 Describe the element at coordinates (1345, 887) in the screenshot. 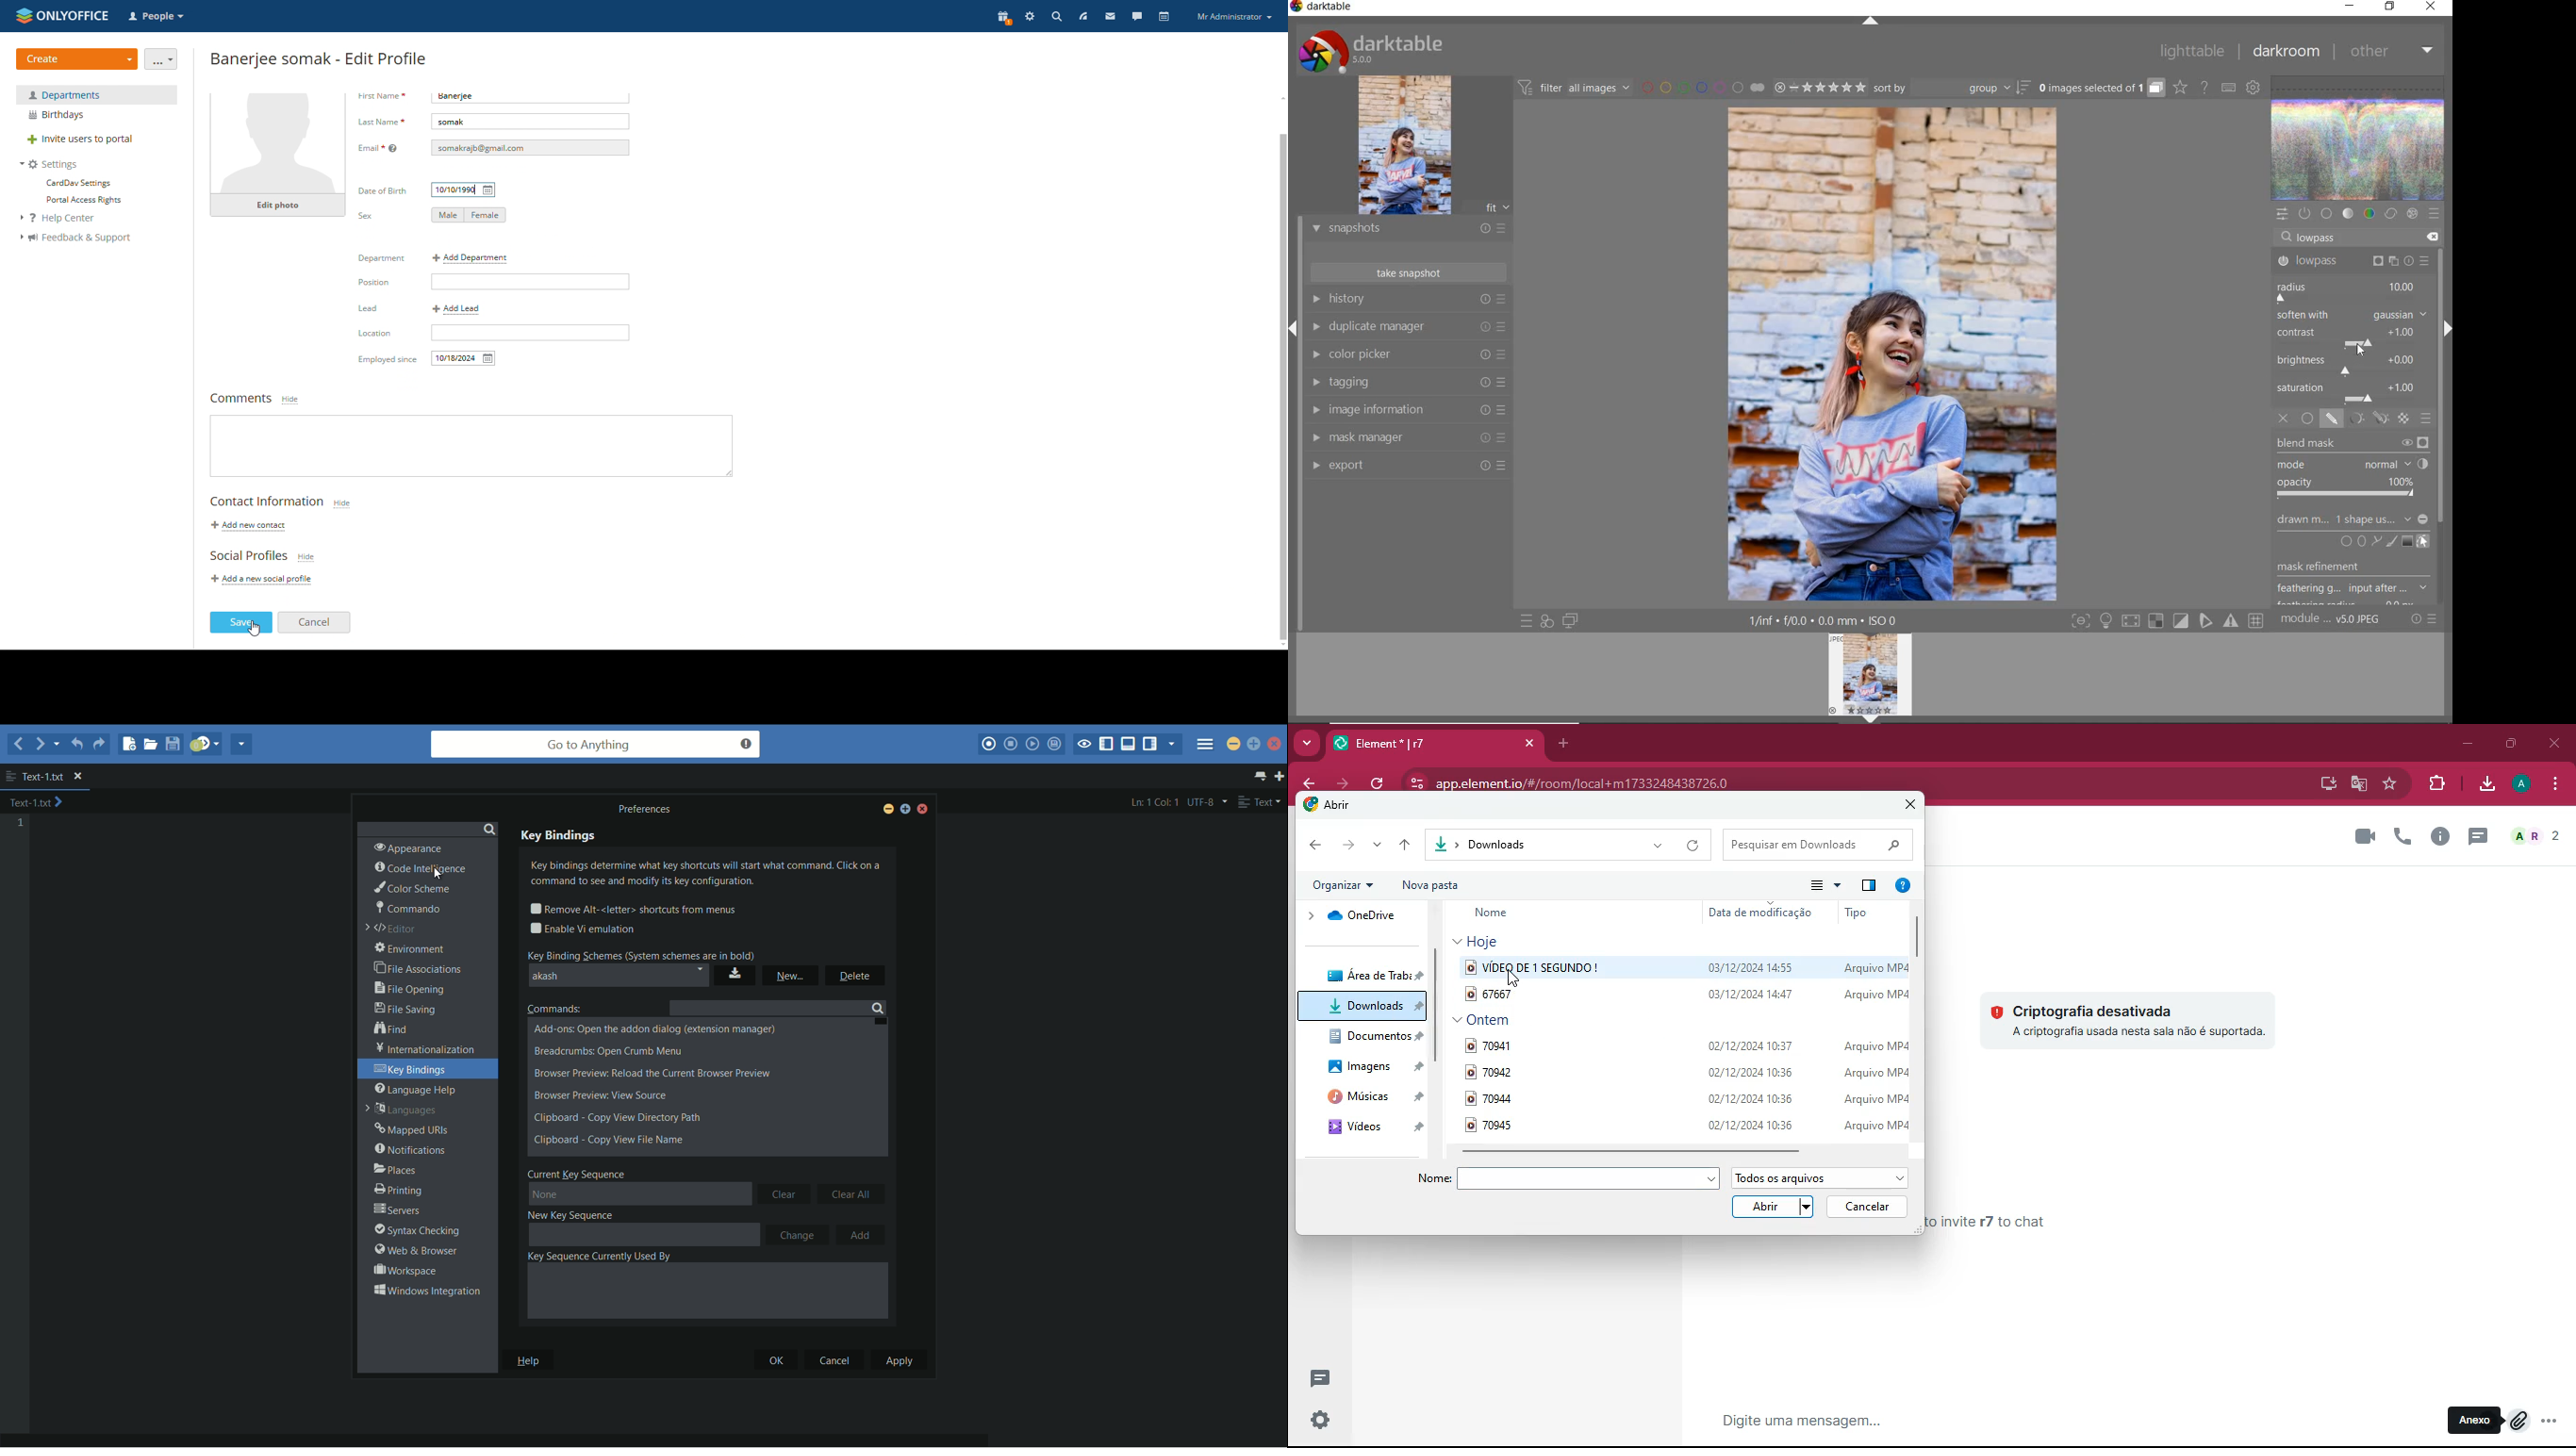

I see `organicar` at that location.